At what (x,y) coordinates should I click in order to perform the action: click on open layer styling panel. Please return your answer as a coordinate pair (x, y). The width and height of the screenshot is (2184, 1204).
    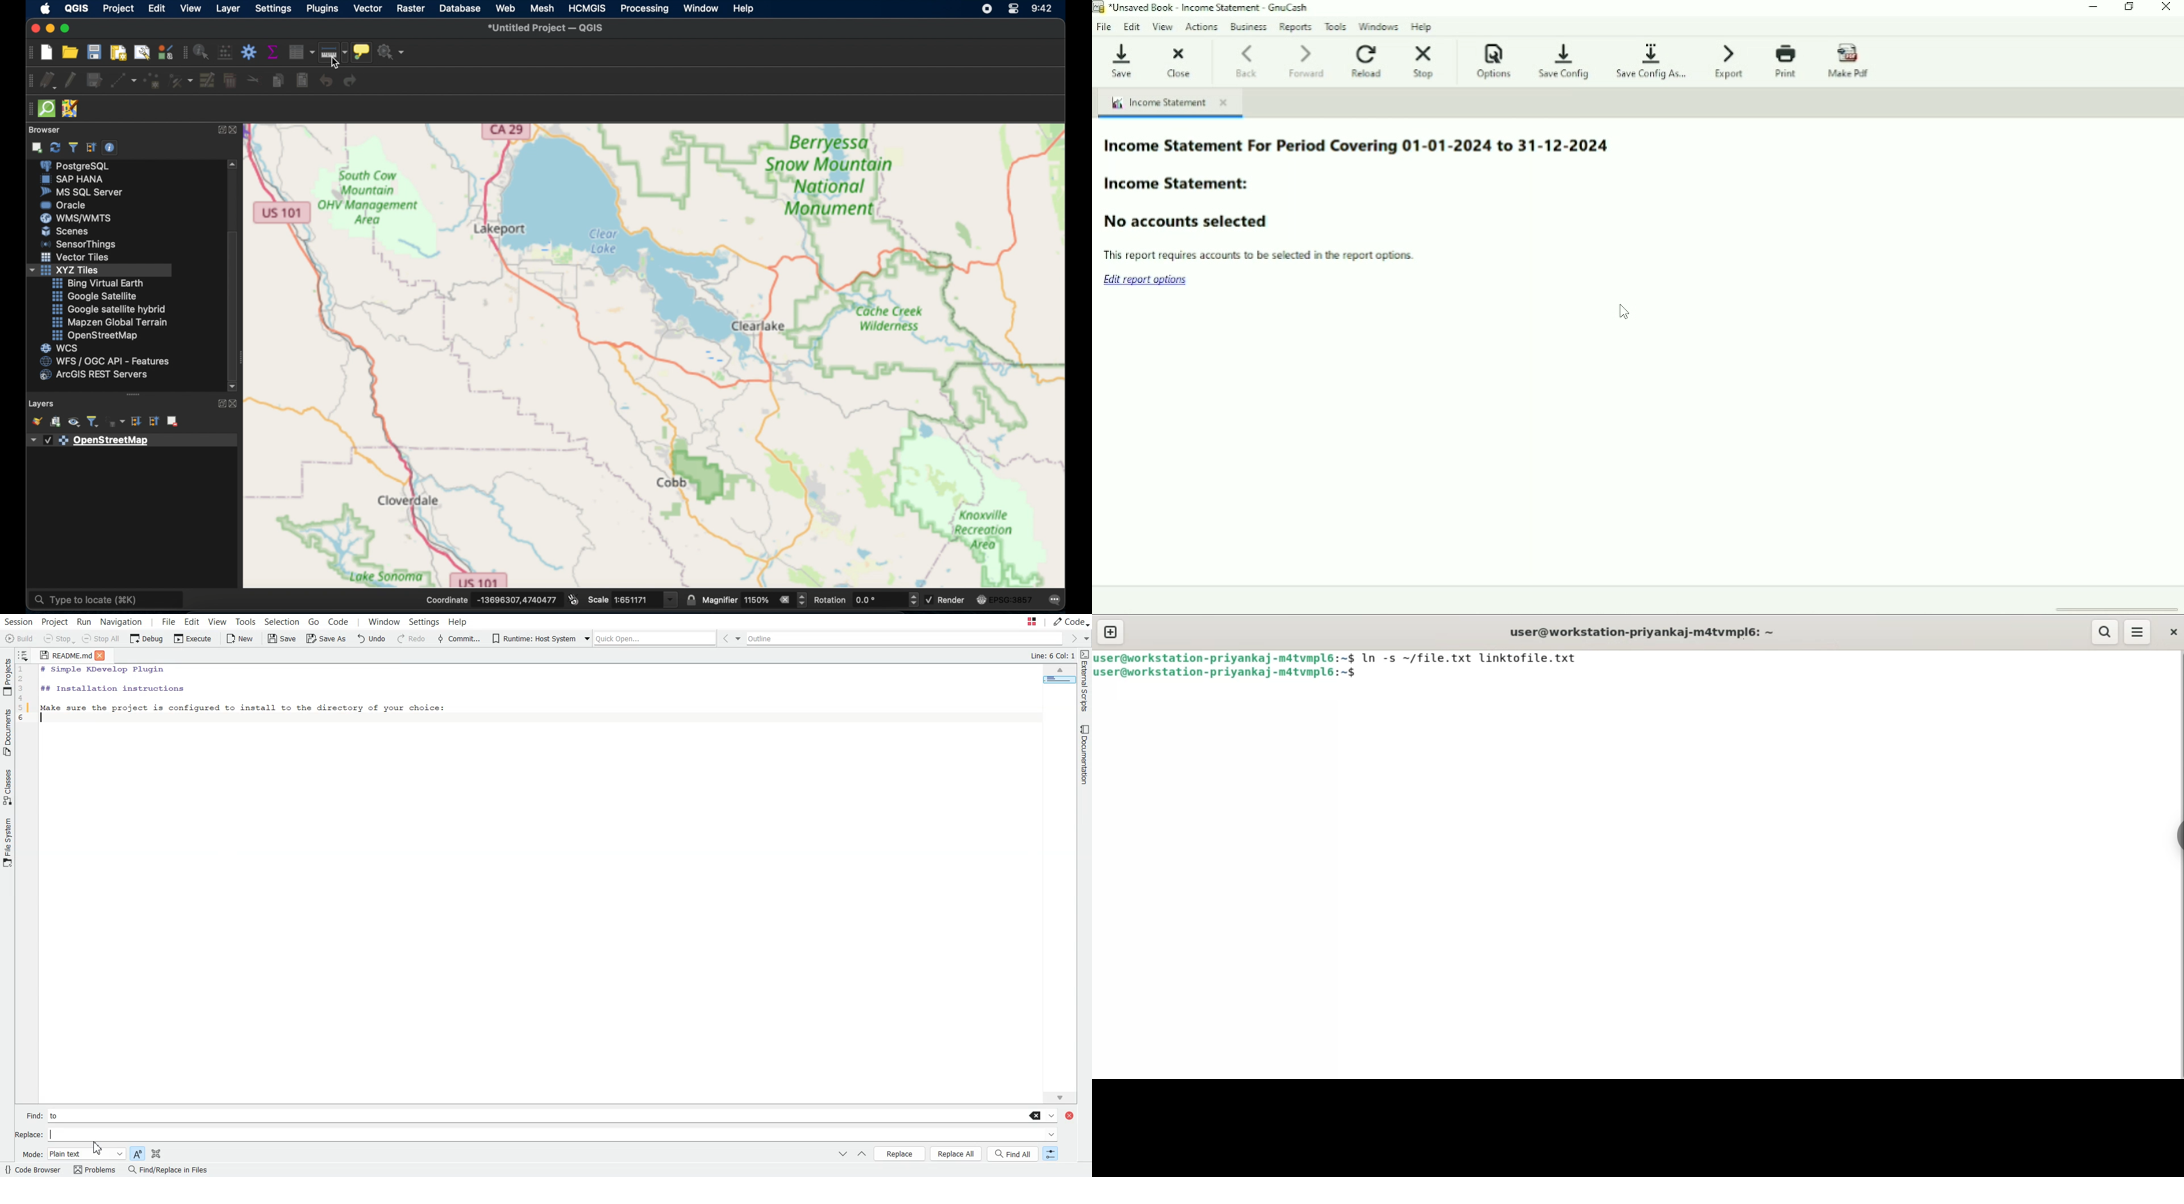
    Looking at the image, I should click on (36, 421).